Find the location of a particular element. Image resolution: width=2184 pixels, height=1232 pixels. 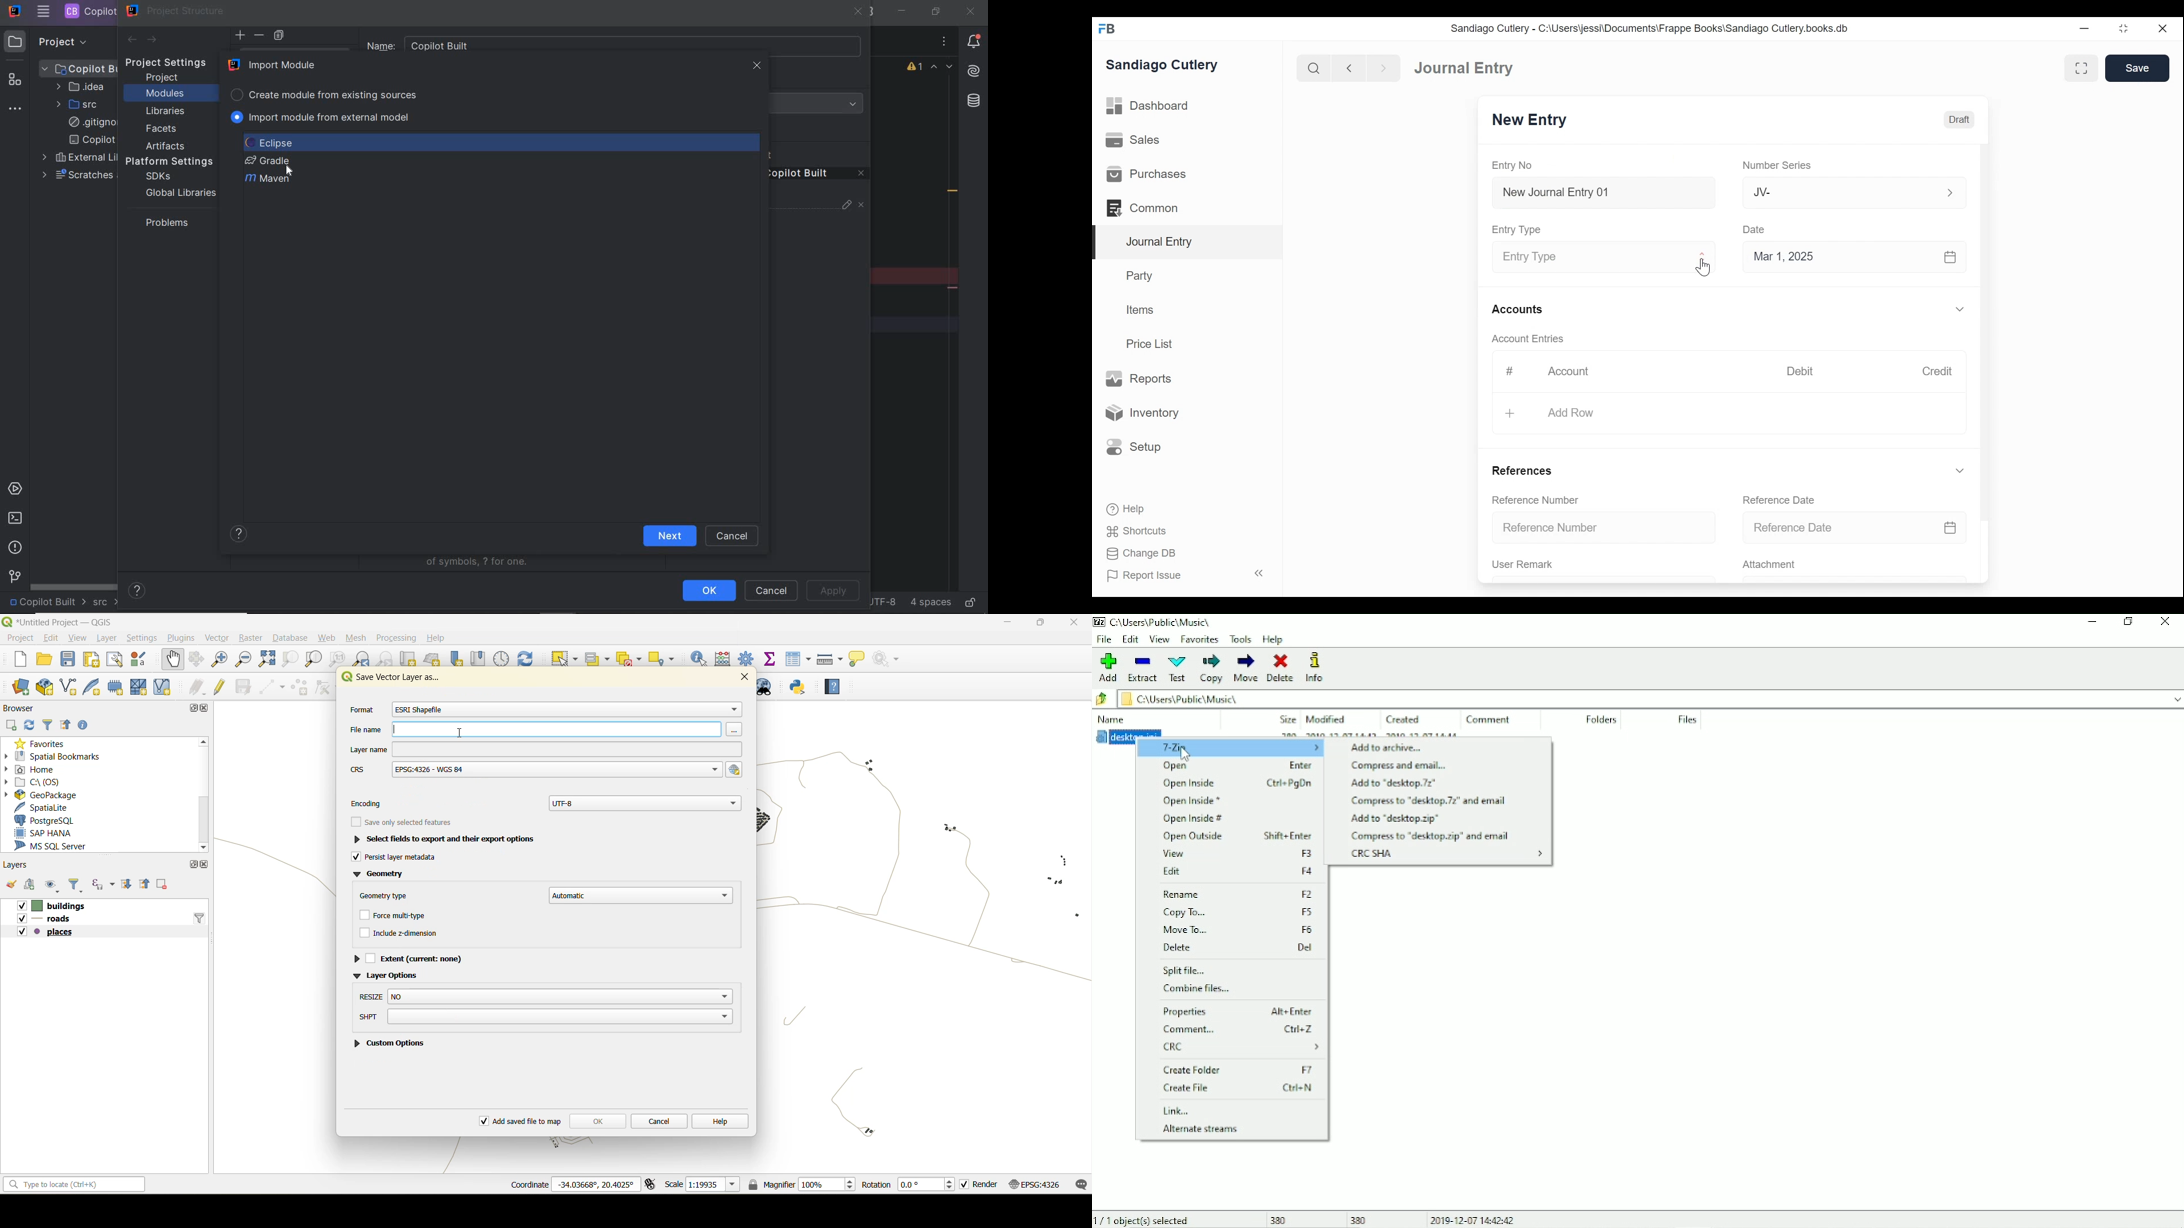

back is located at coordinates (1349, 67).